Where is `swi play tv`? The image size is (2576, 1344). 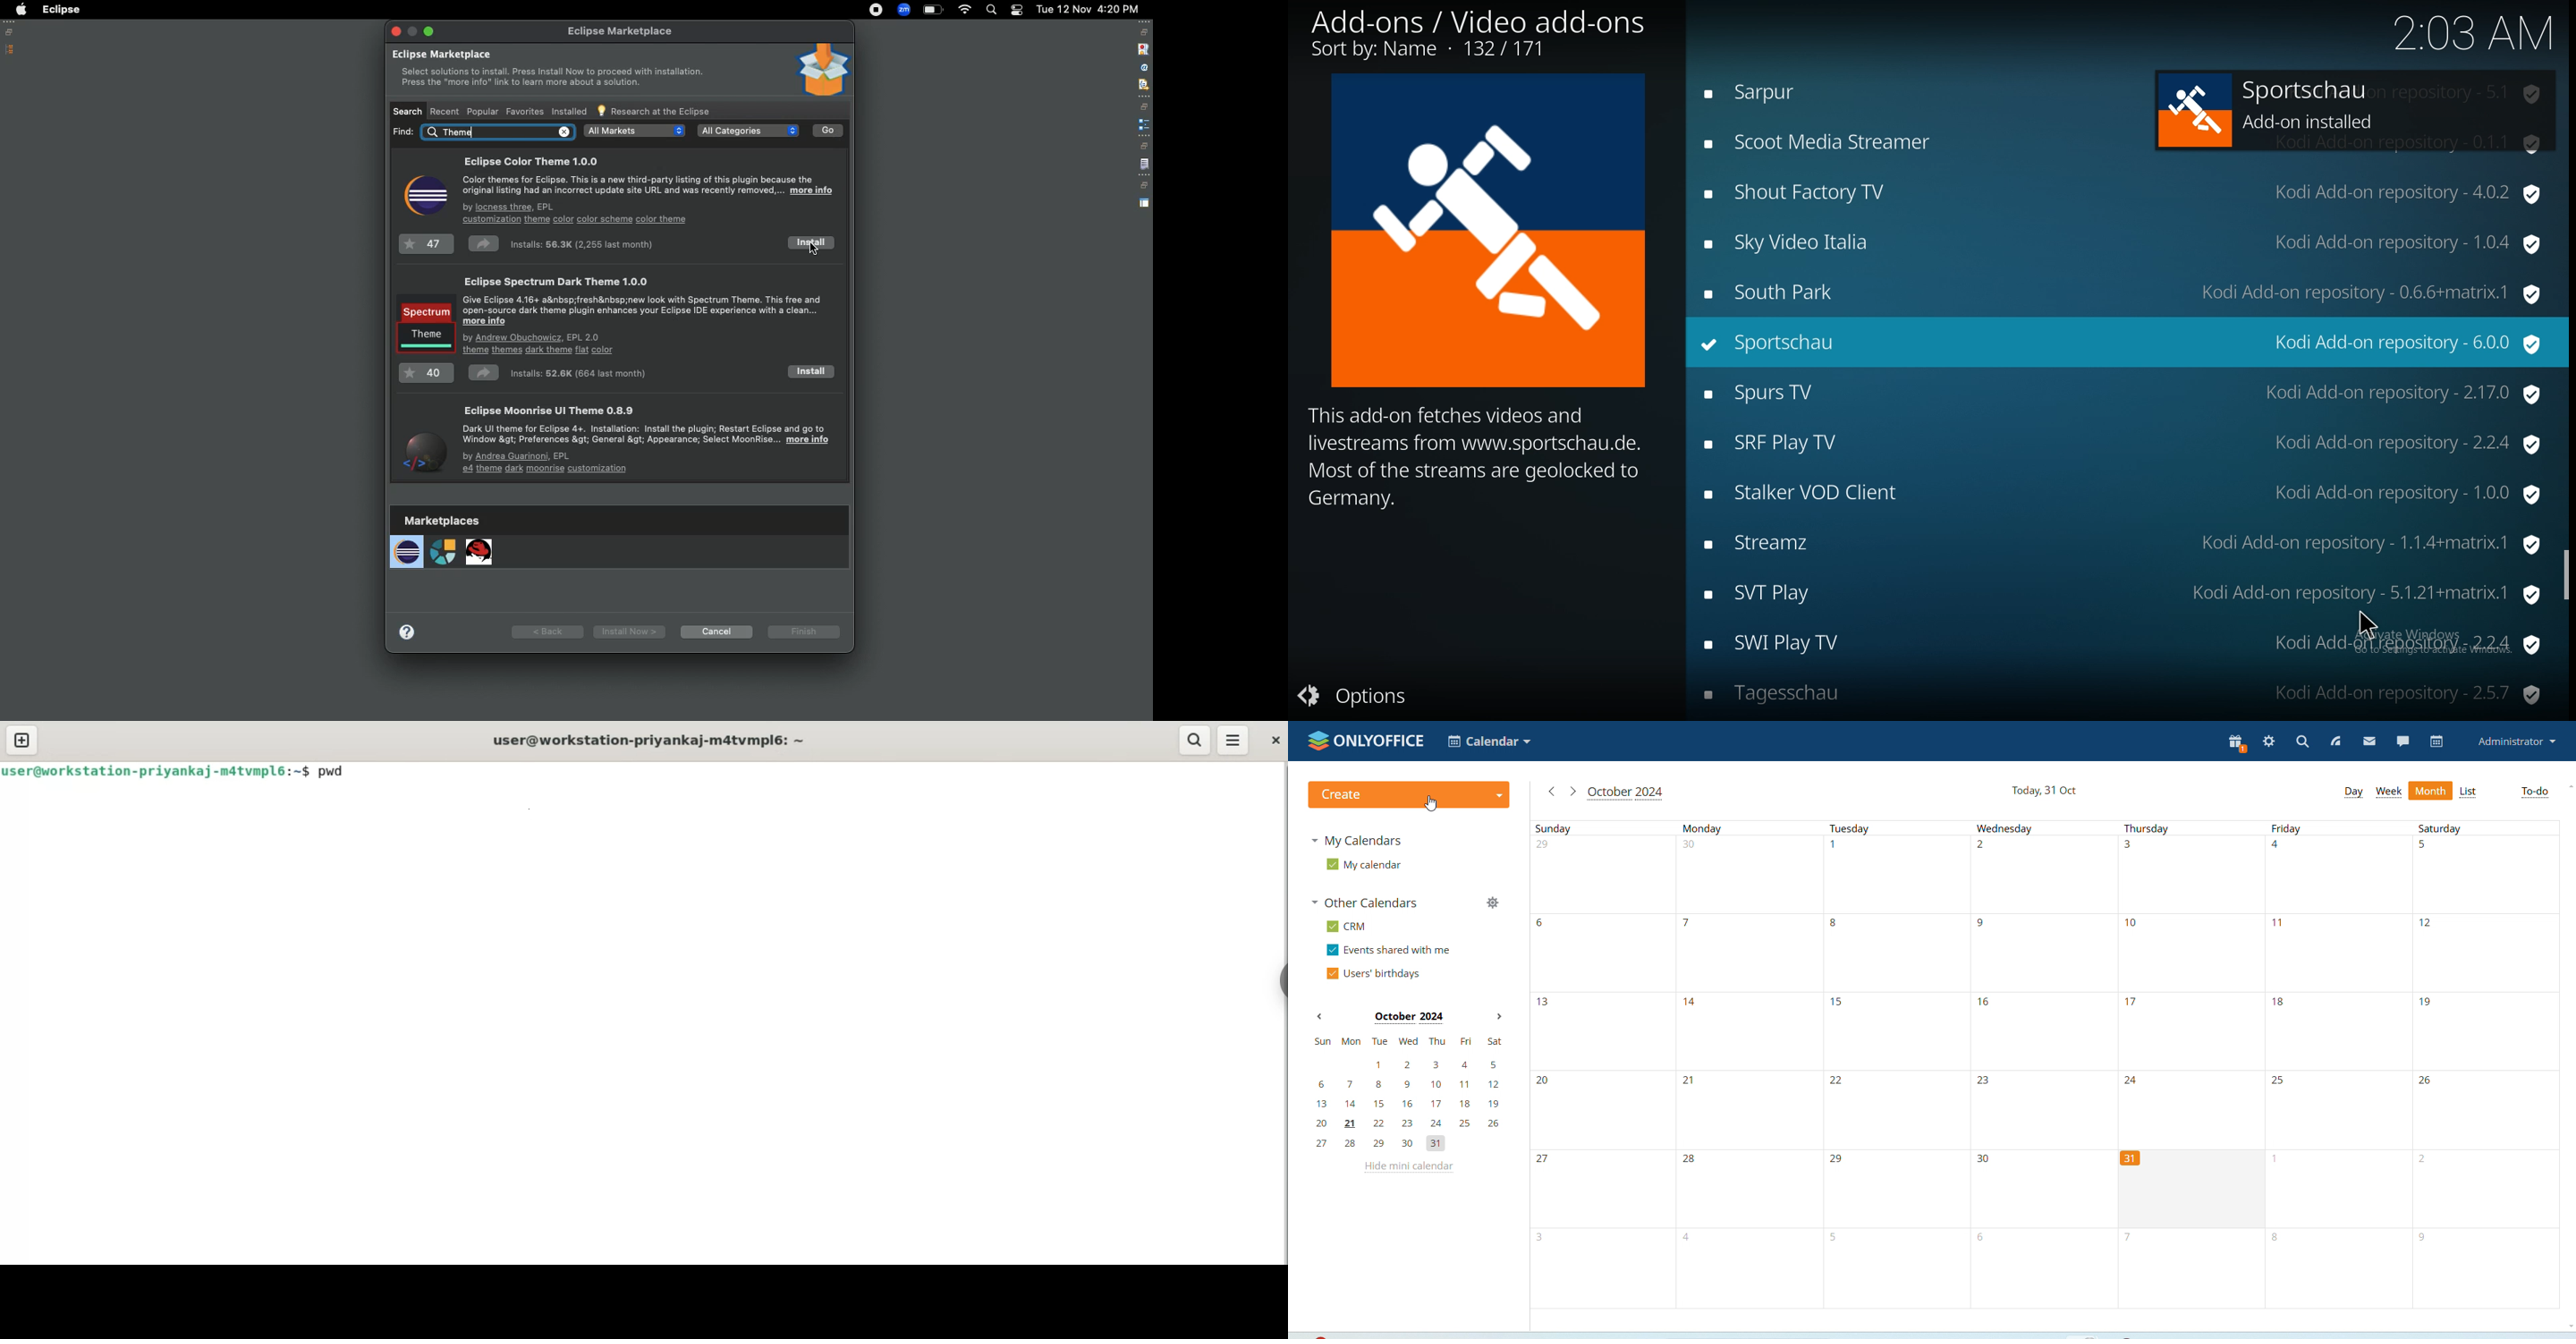 swi play tv is located at coordinates (2017, 644).